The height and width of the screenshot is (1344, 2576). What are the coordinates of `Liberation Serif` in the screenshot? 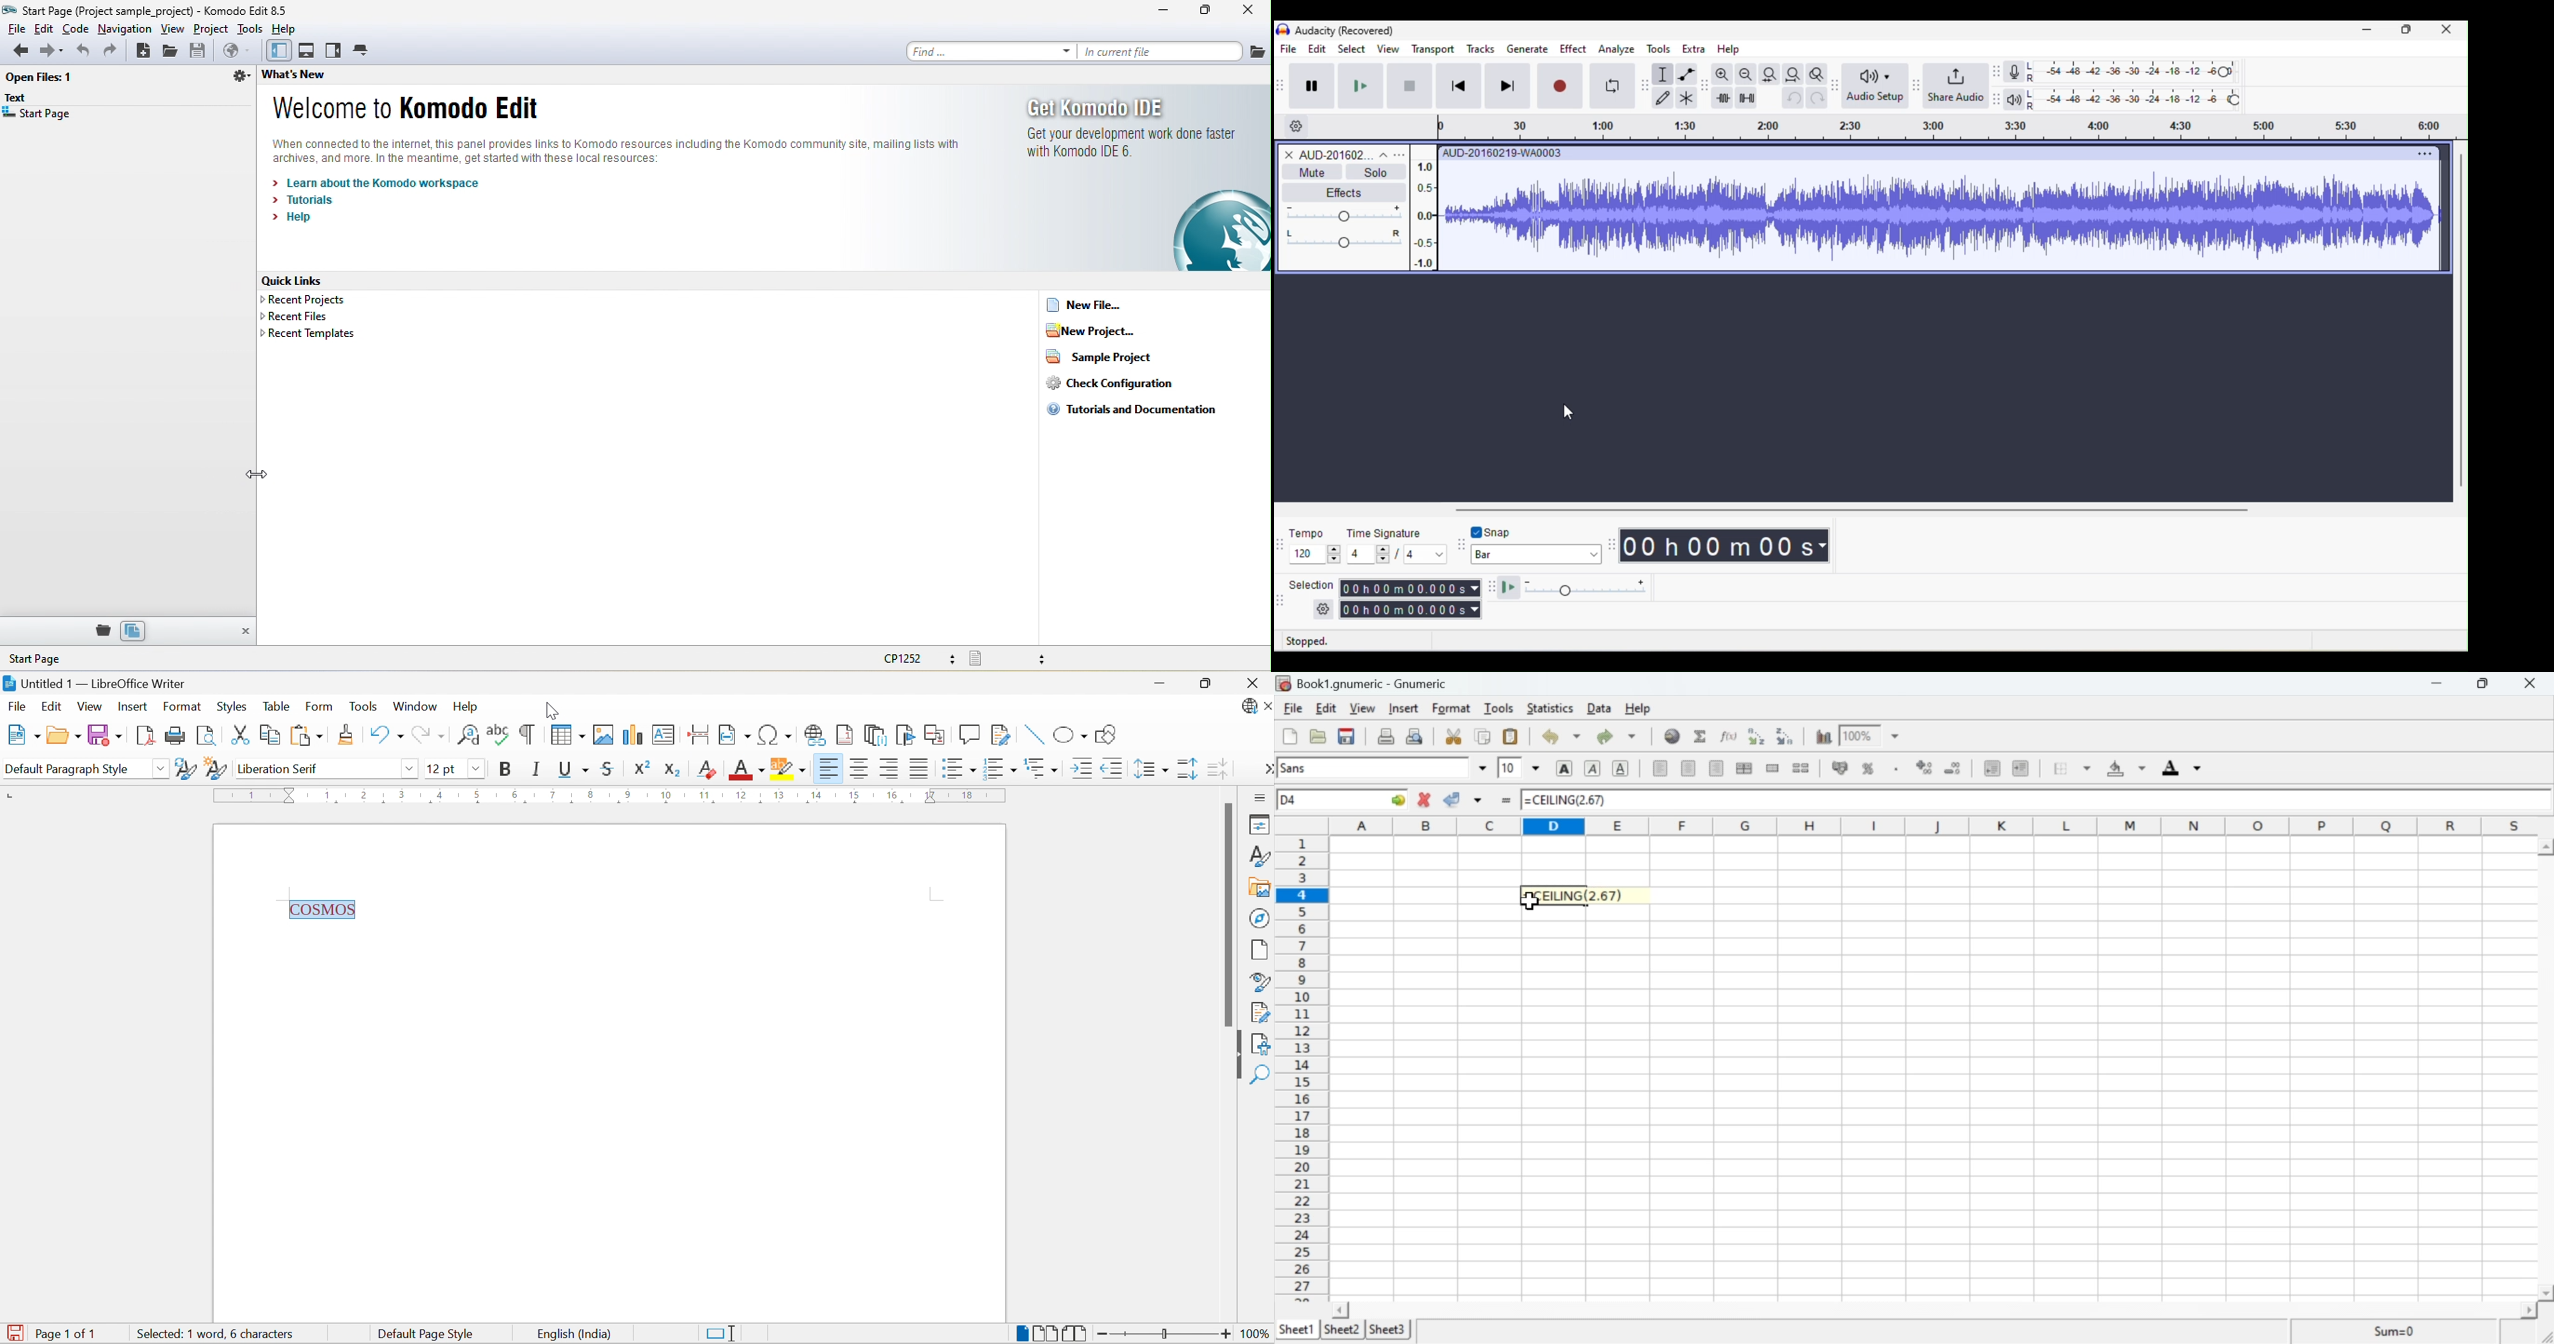 It's located at (283, 769).